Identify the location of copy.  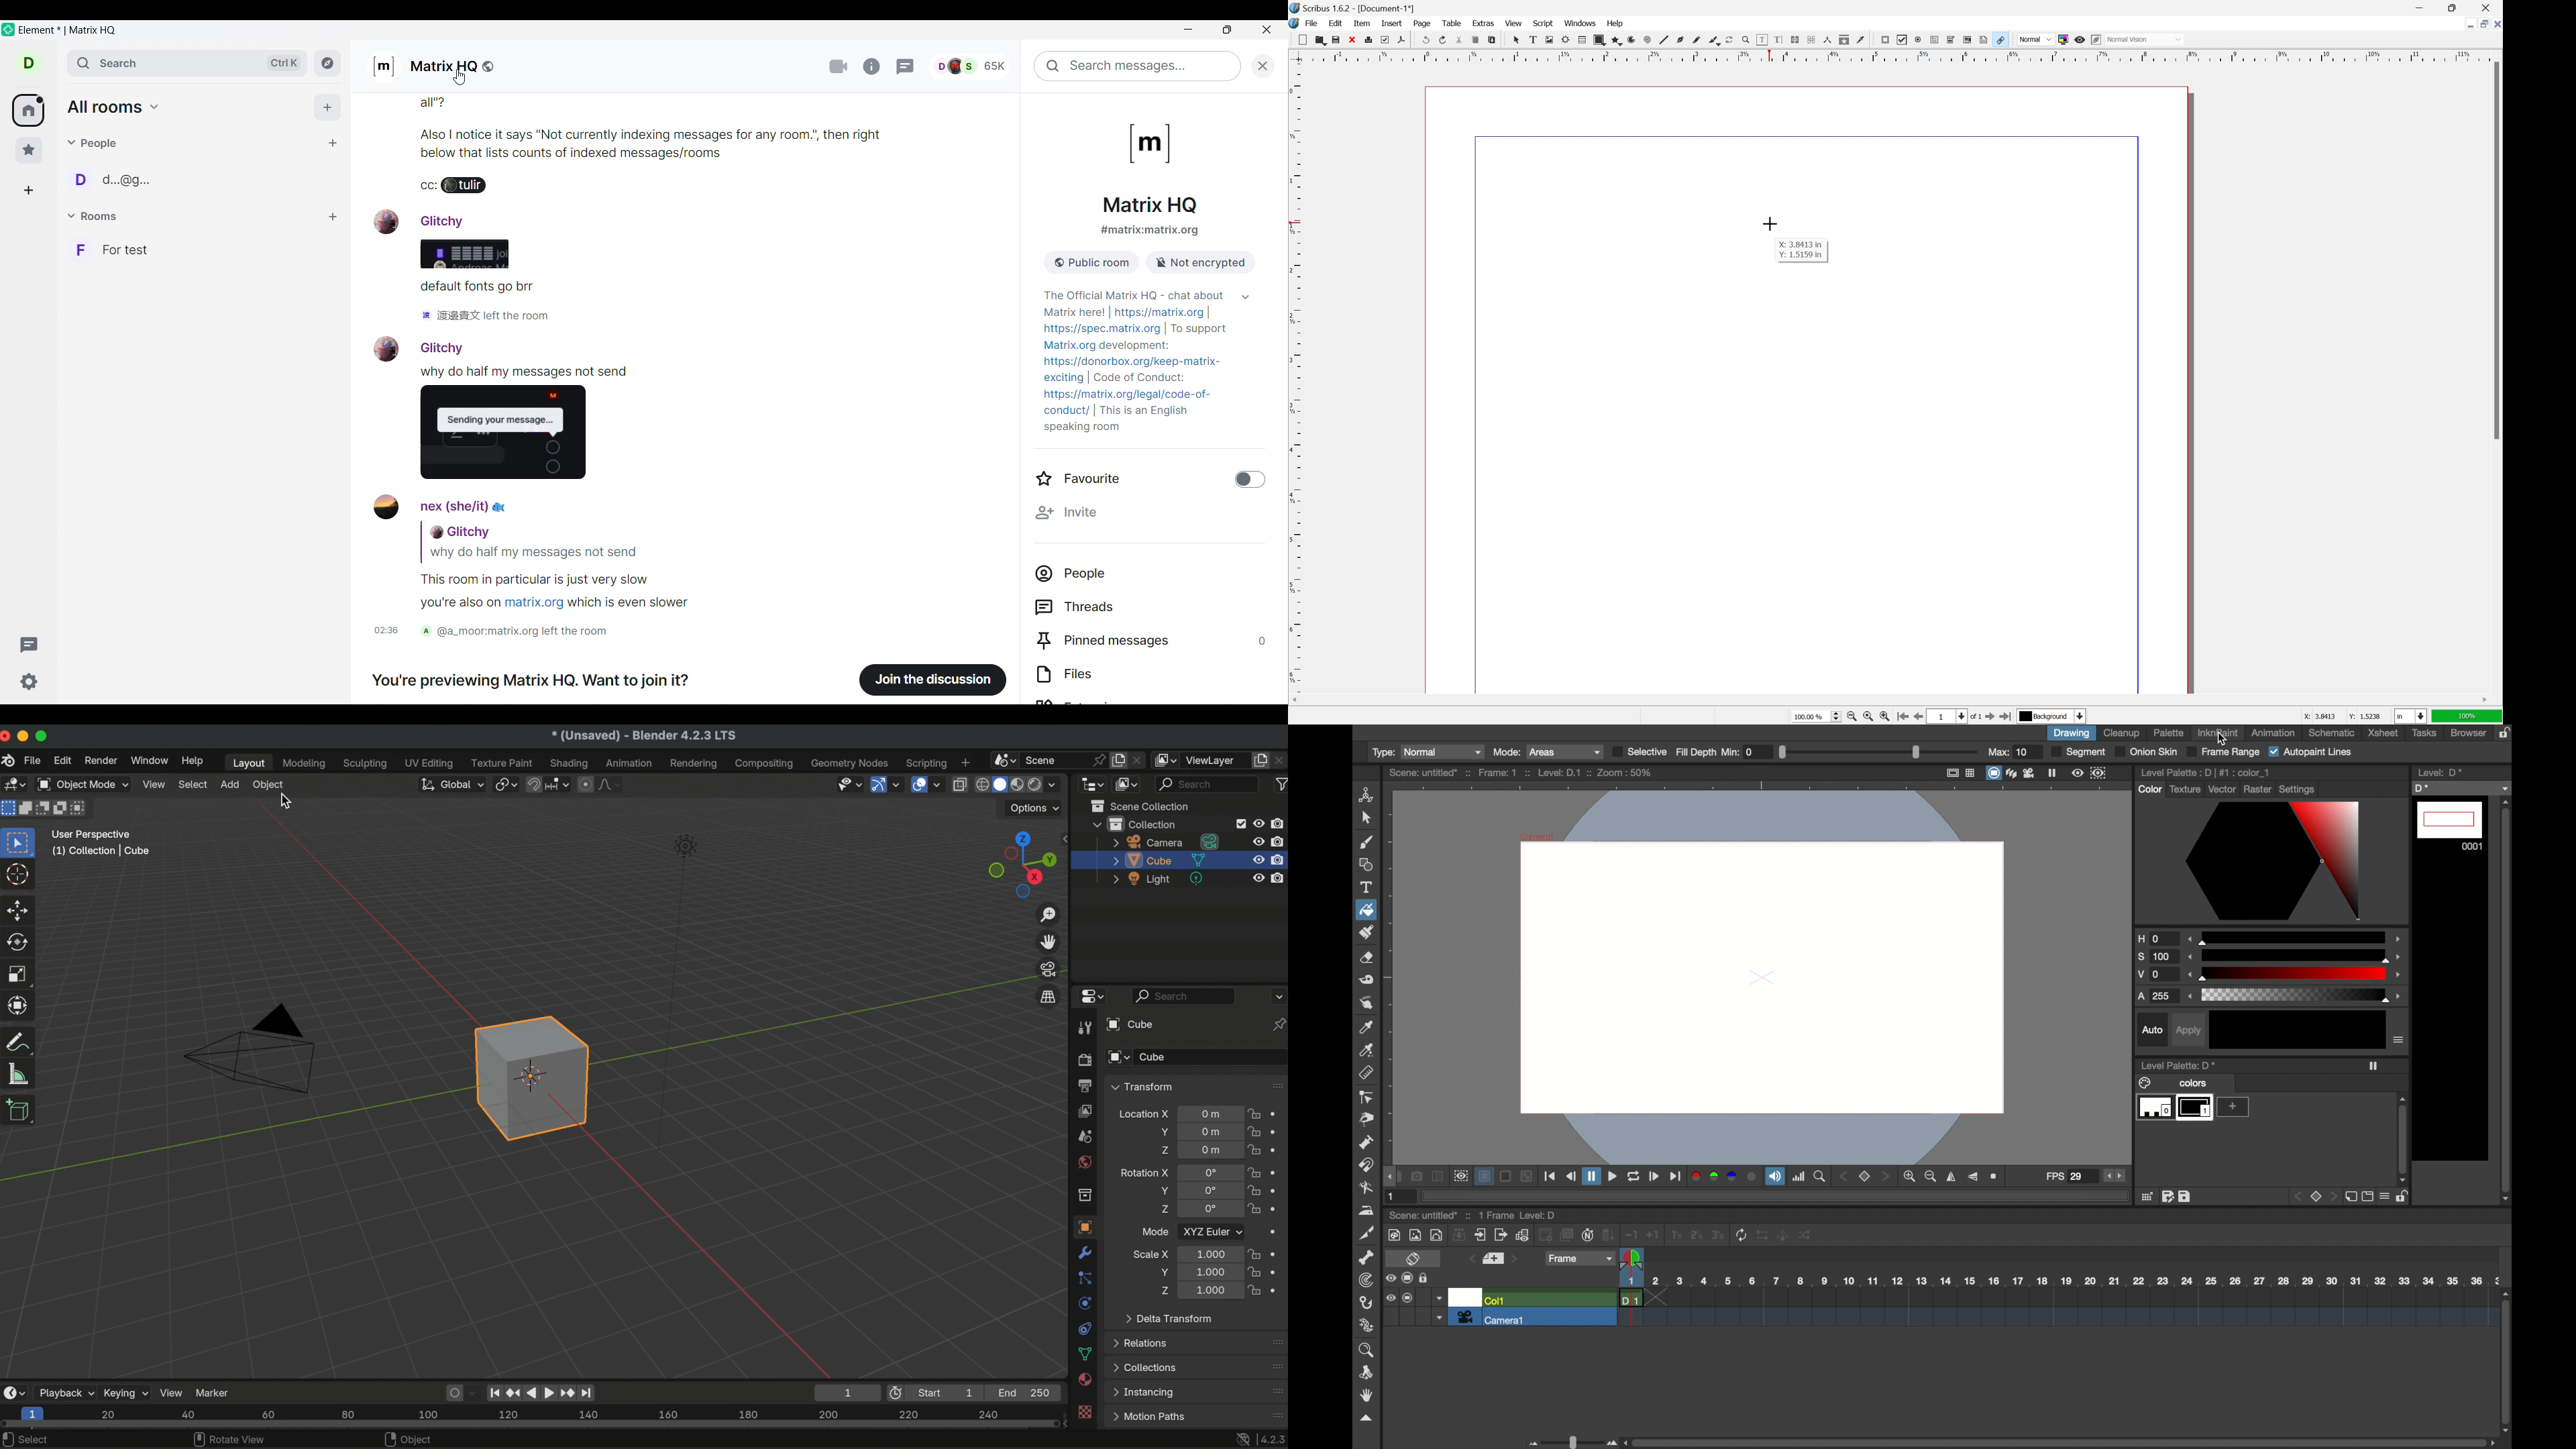
(1475, 40).